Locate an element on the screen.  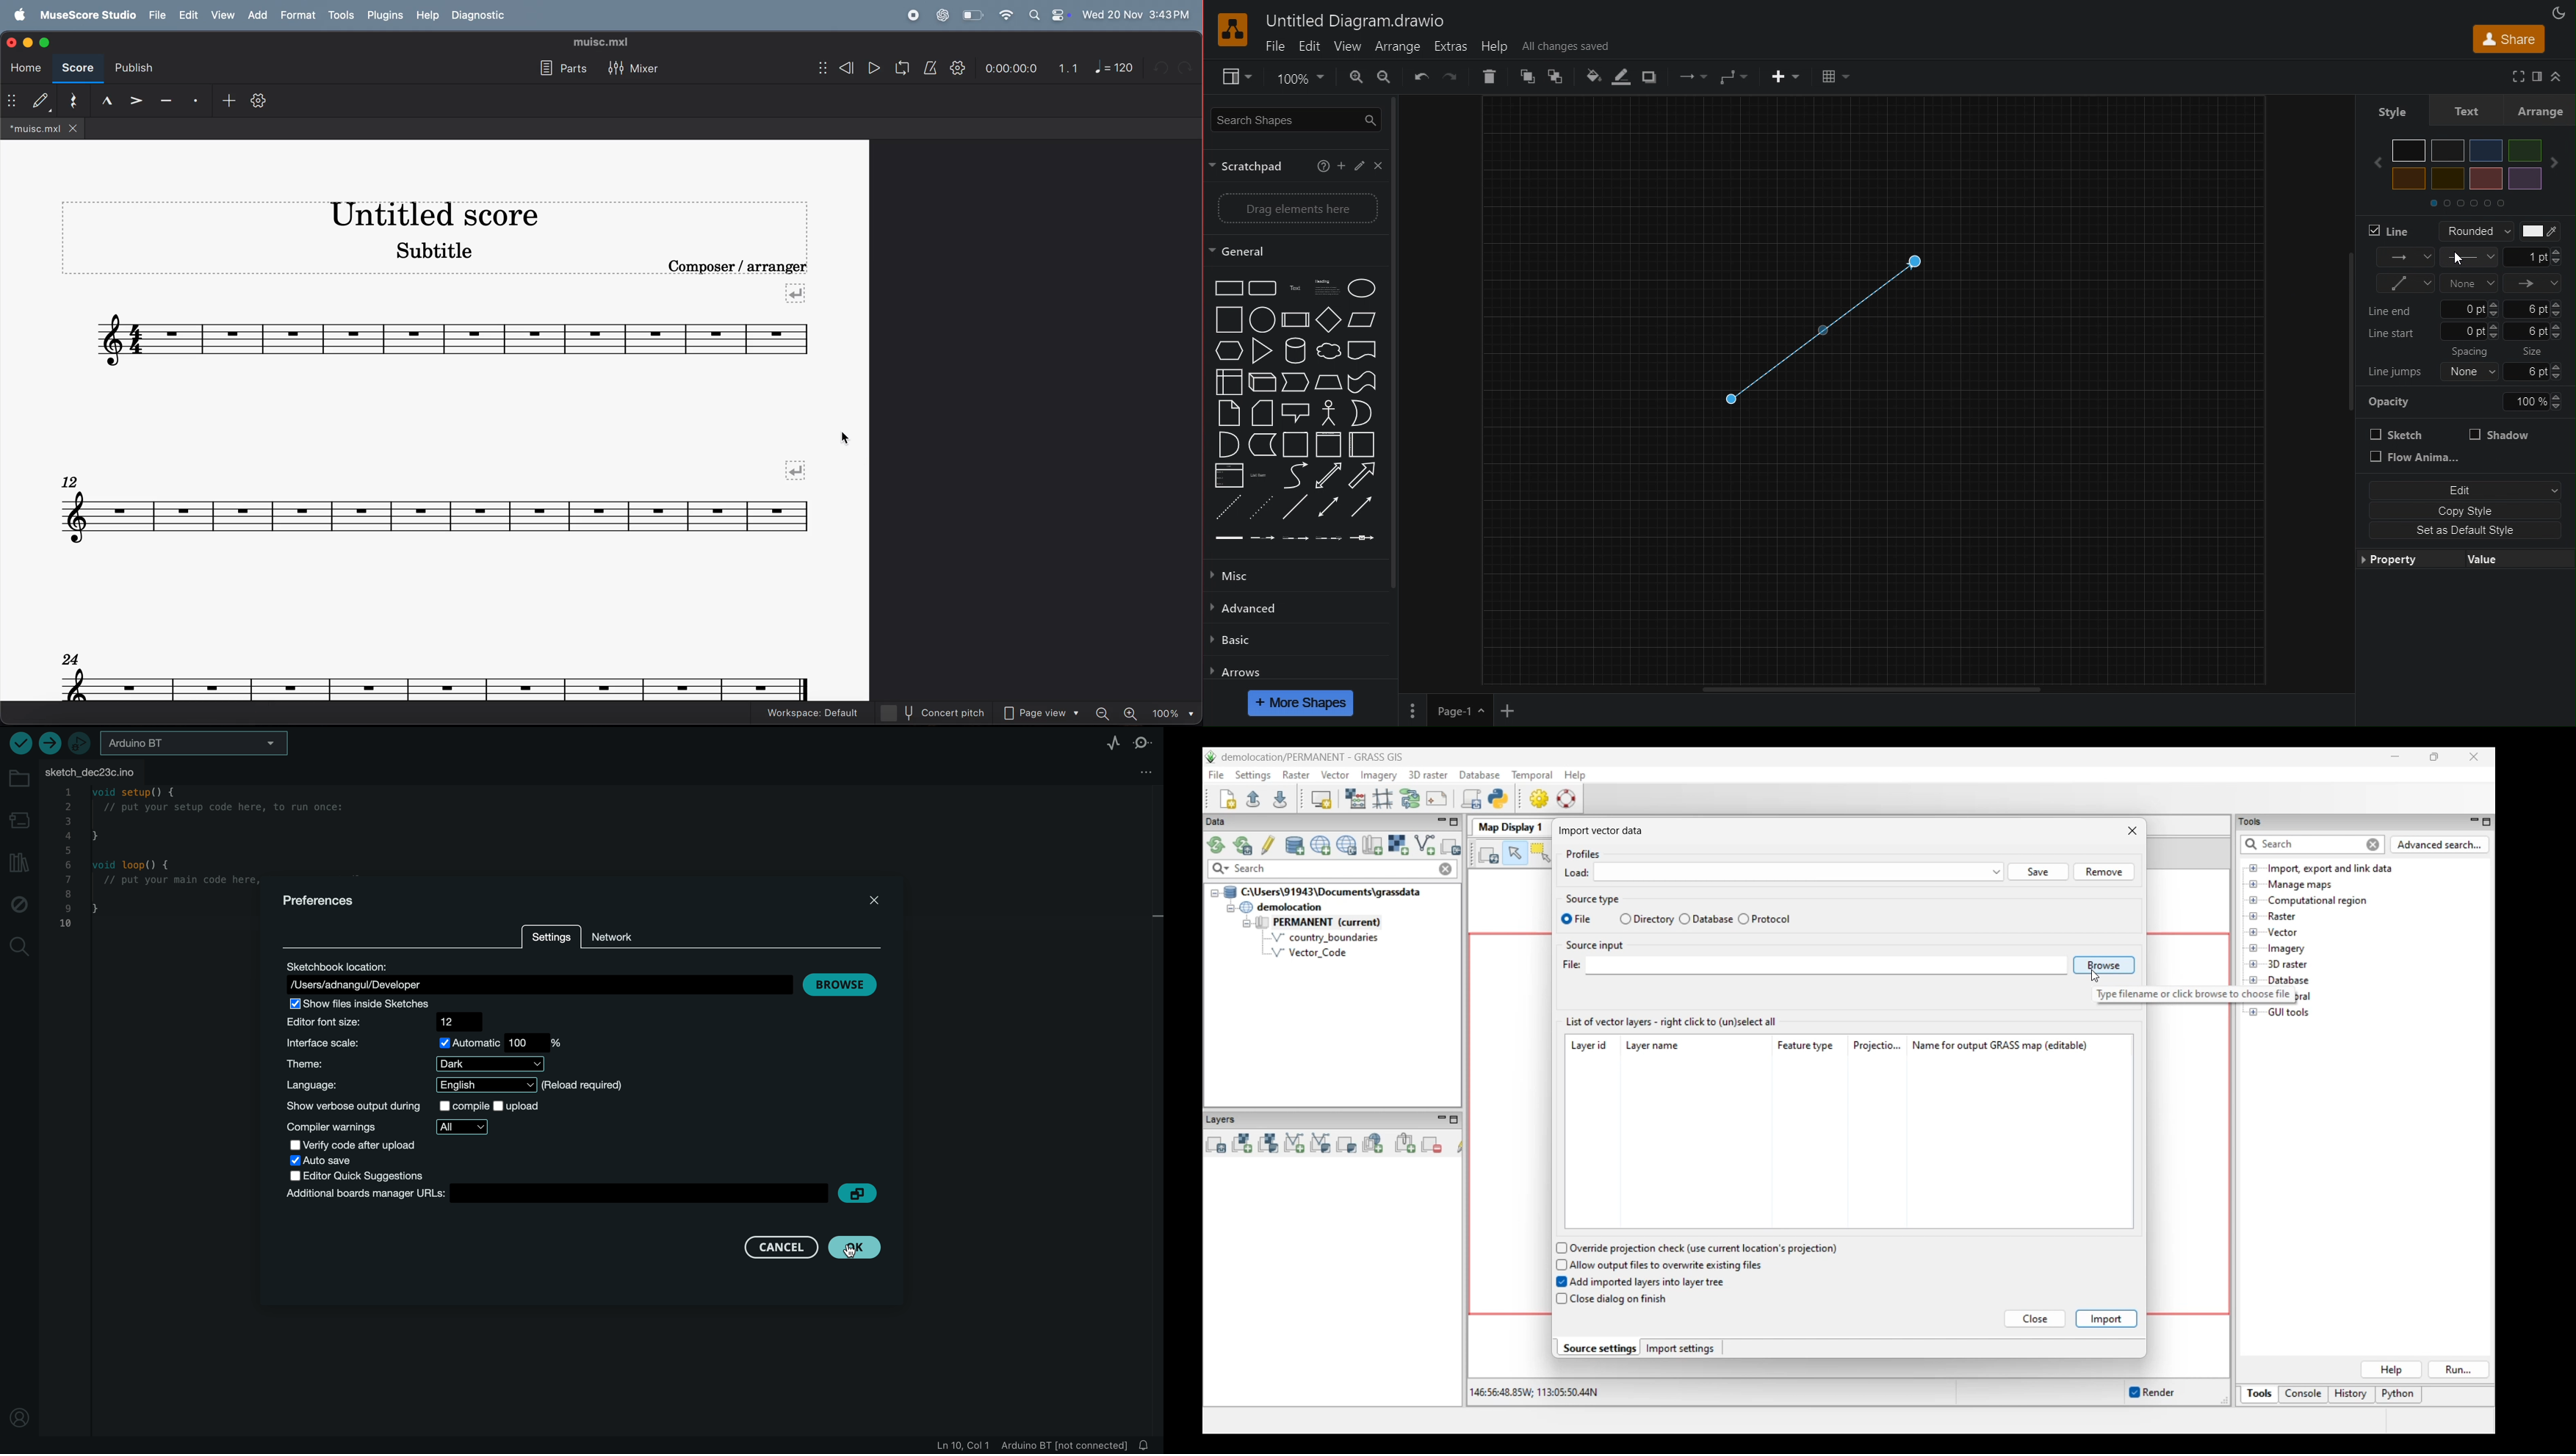
Zoom is located at coordinates (1297, 77).